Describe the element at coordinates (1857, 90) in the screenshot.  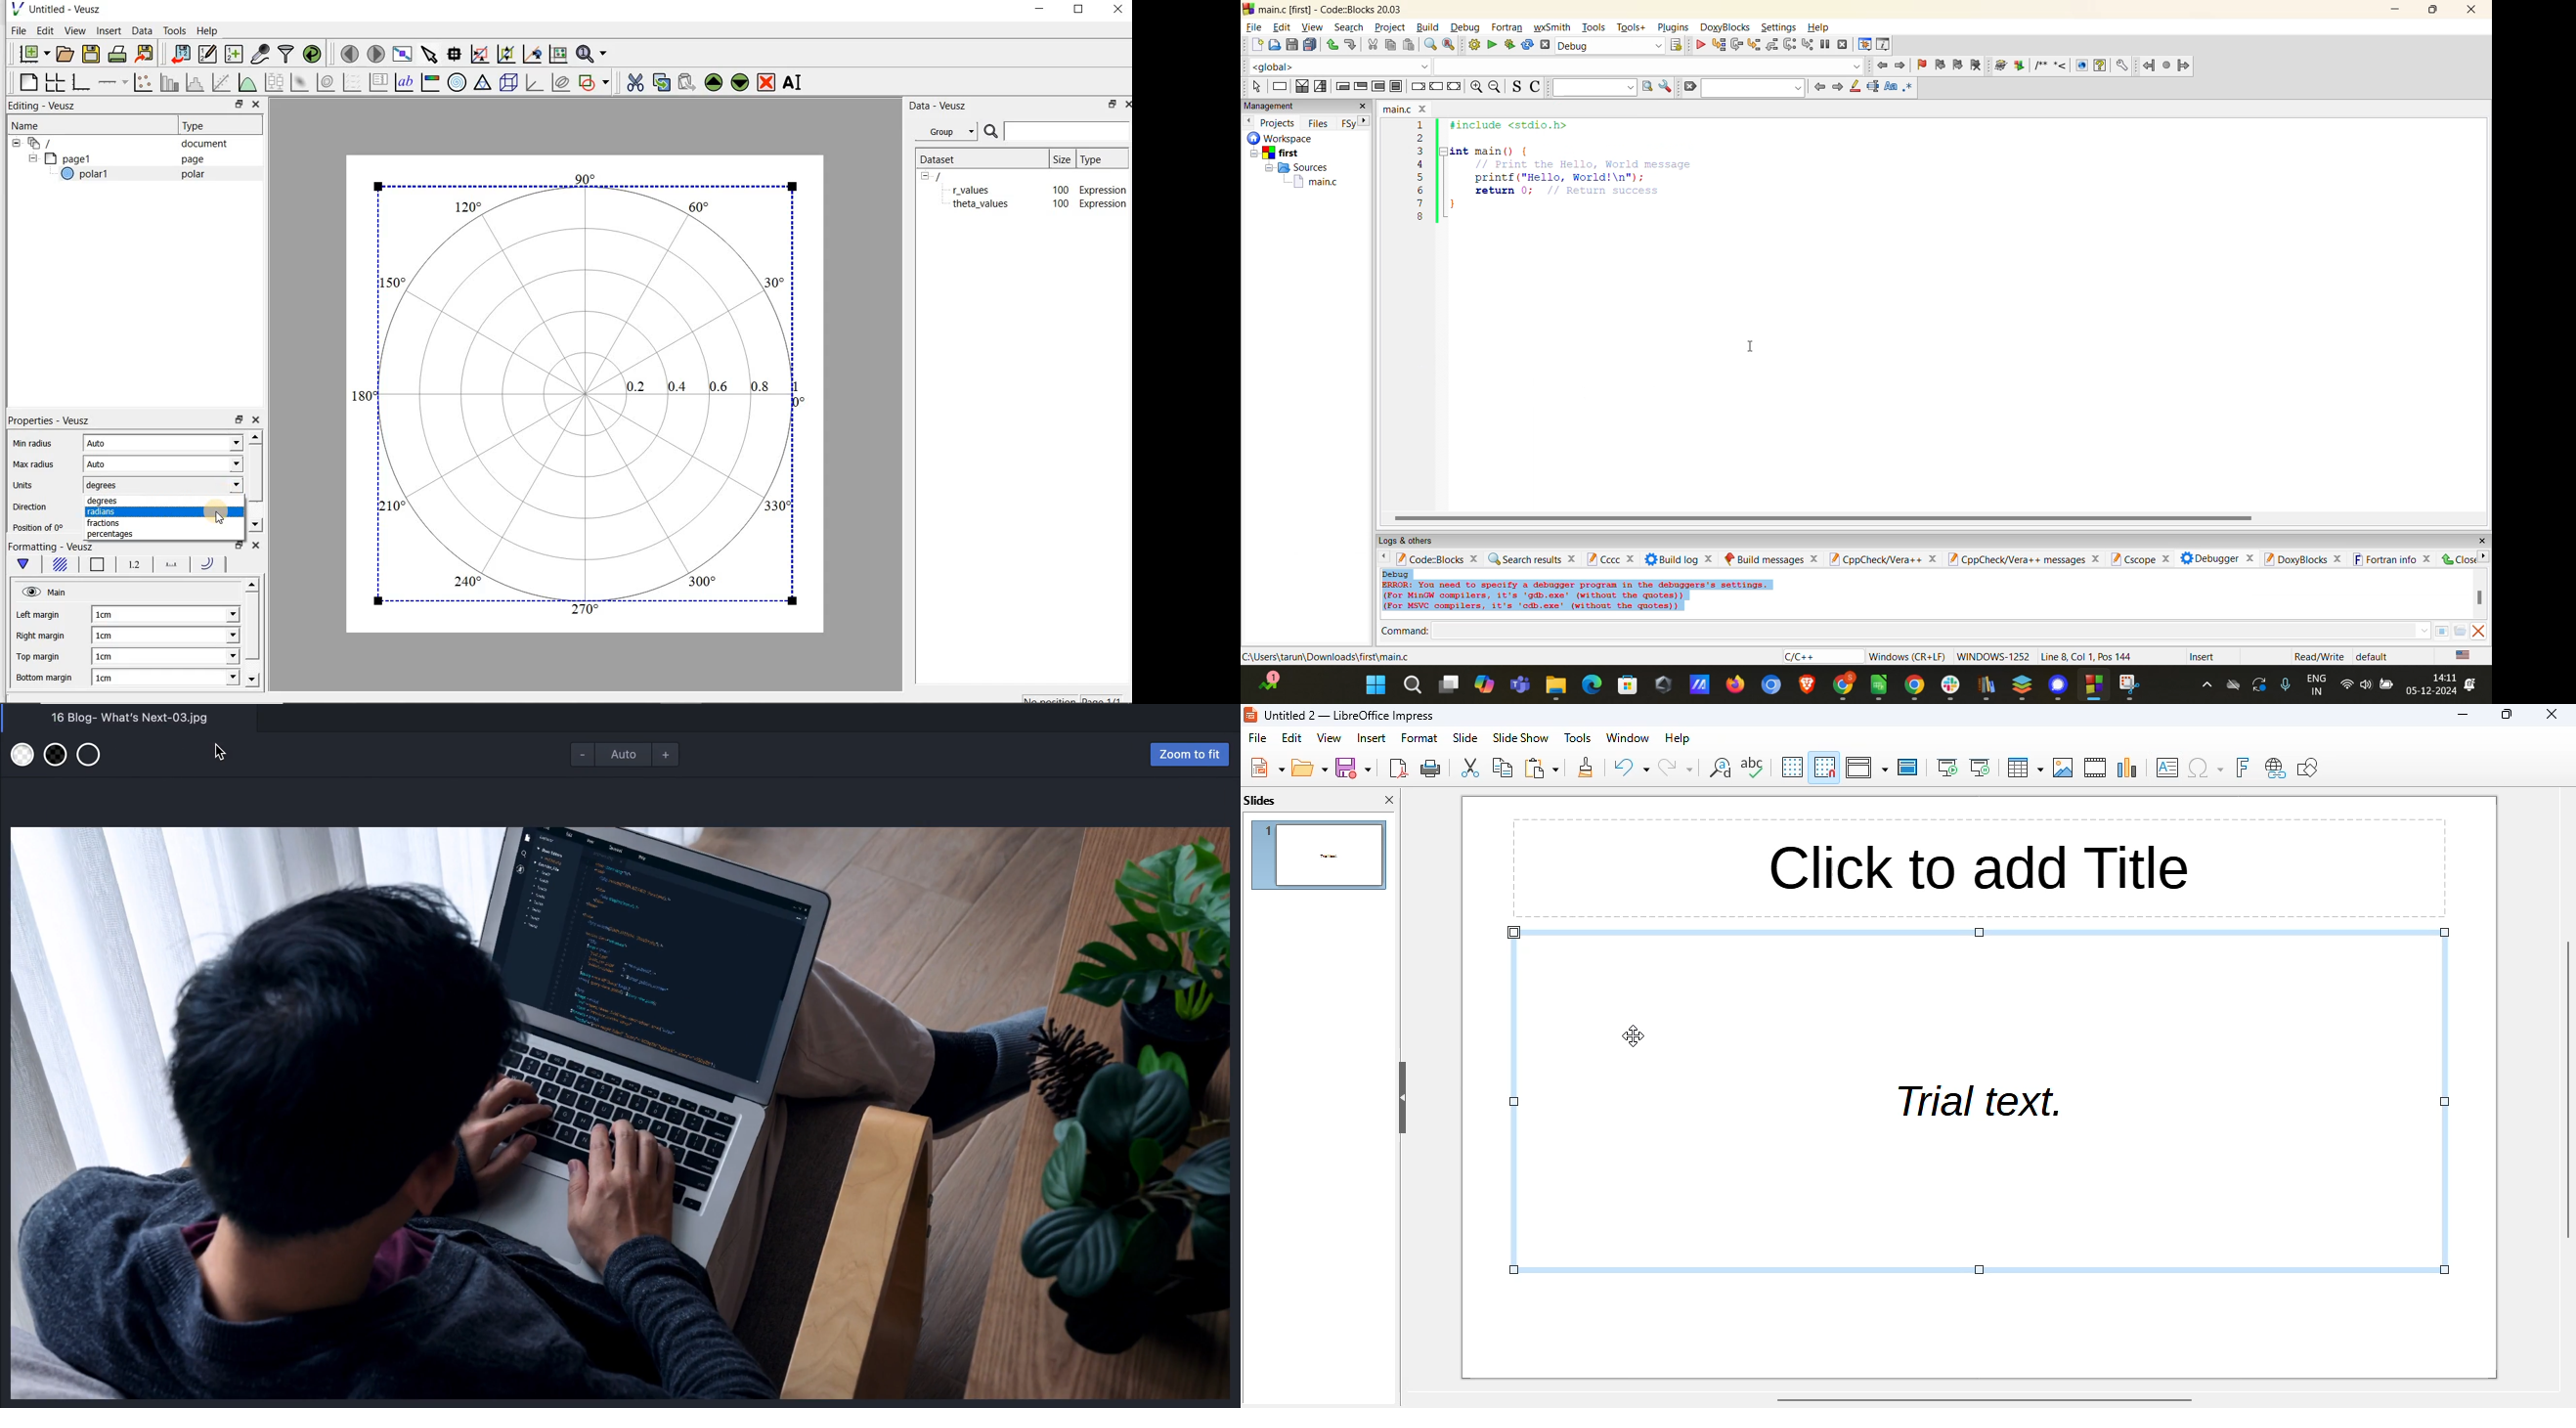
I see `highlight` at that location.